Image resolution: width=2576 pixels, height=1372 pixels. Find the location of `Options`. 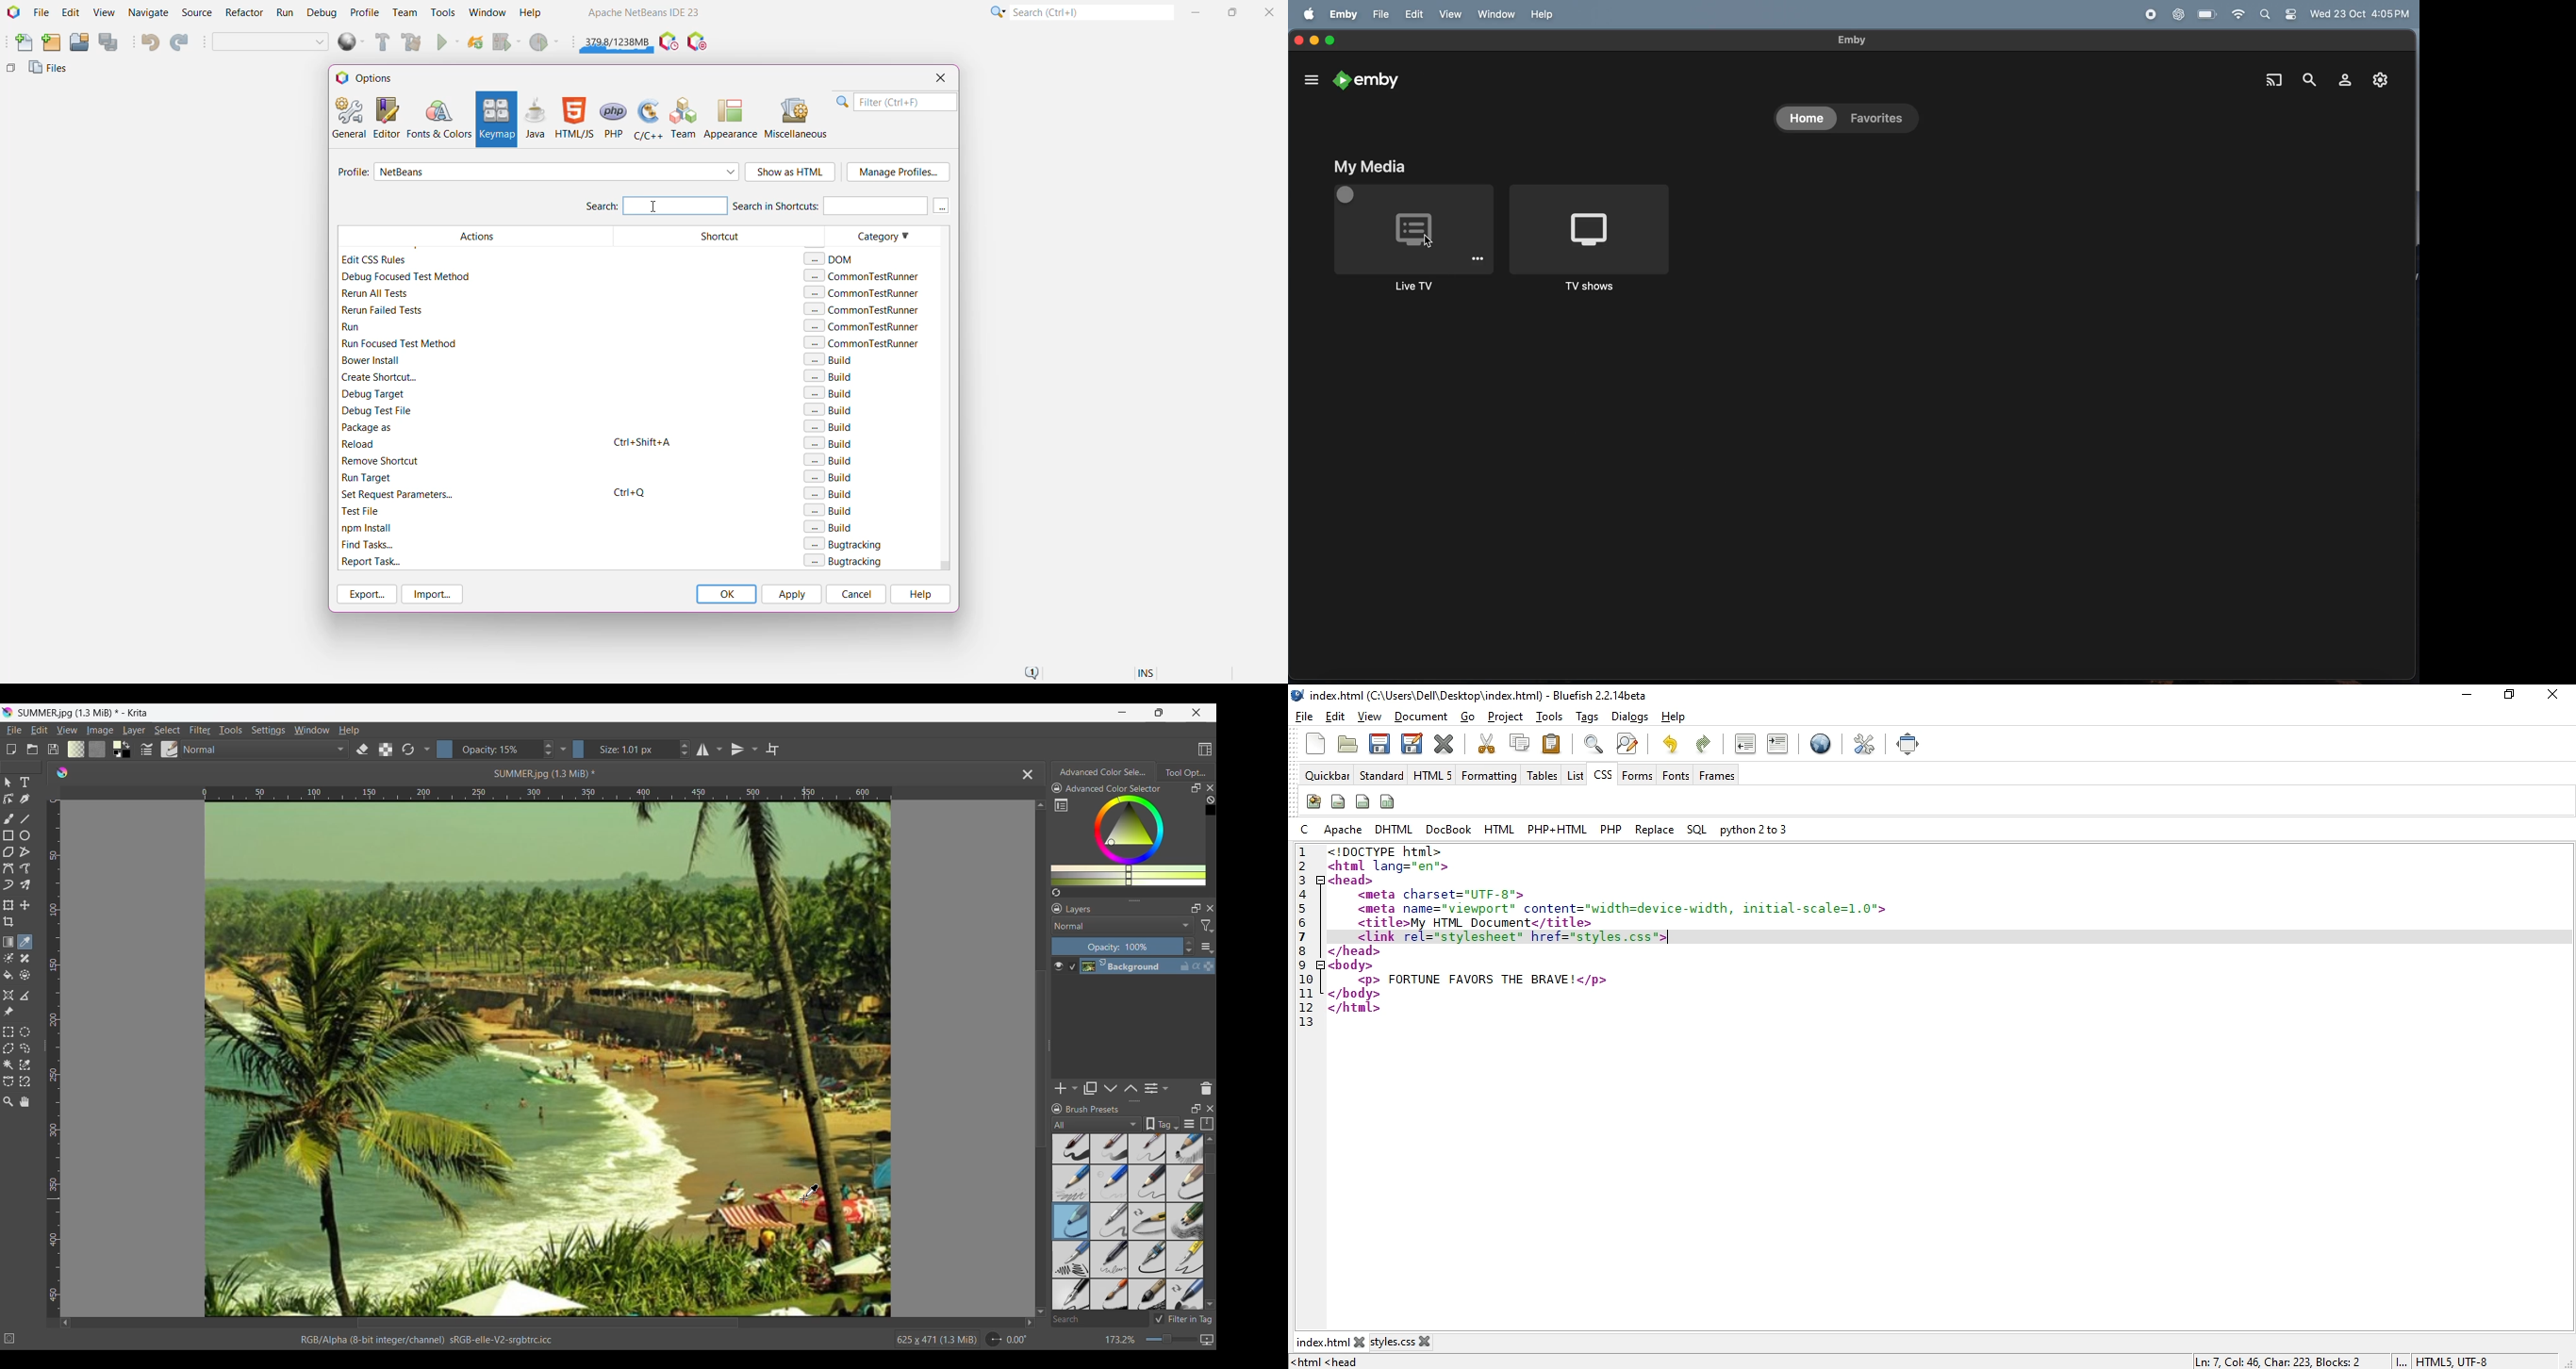

Options is located at coordinates (370, 77).